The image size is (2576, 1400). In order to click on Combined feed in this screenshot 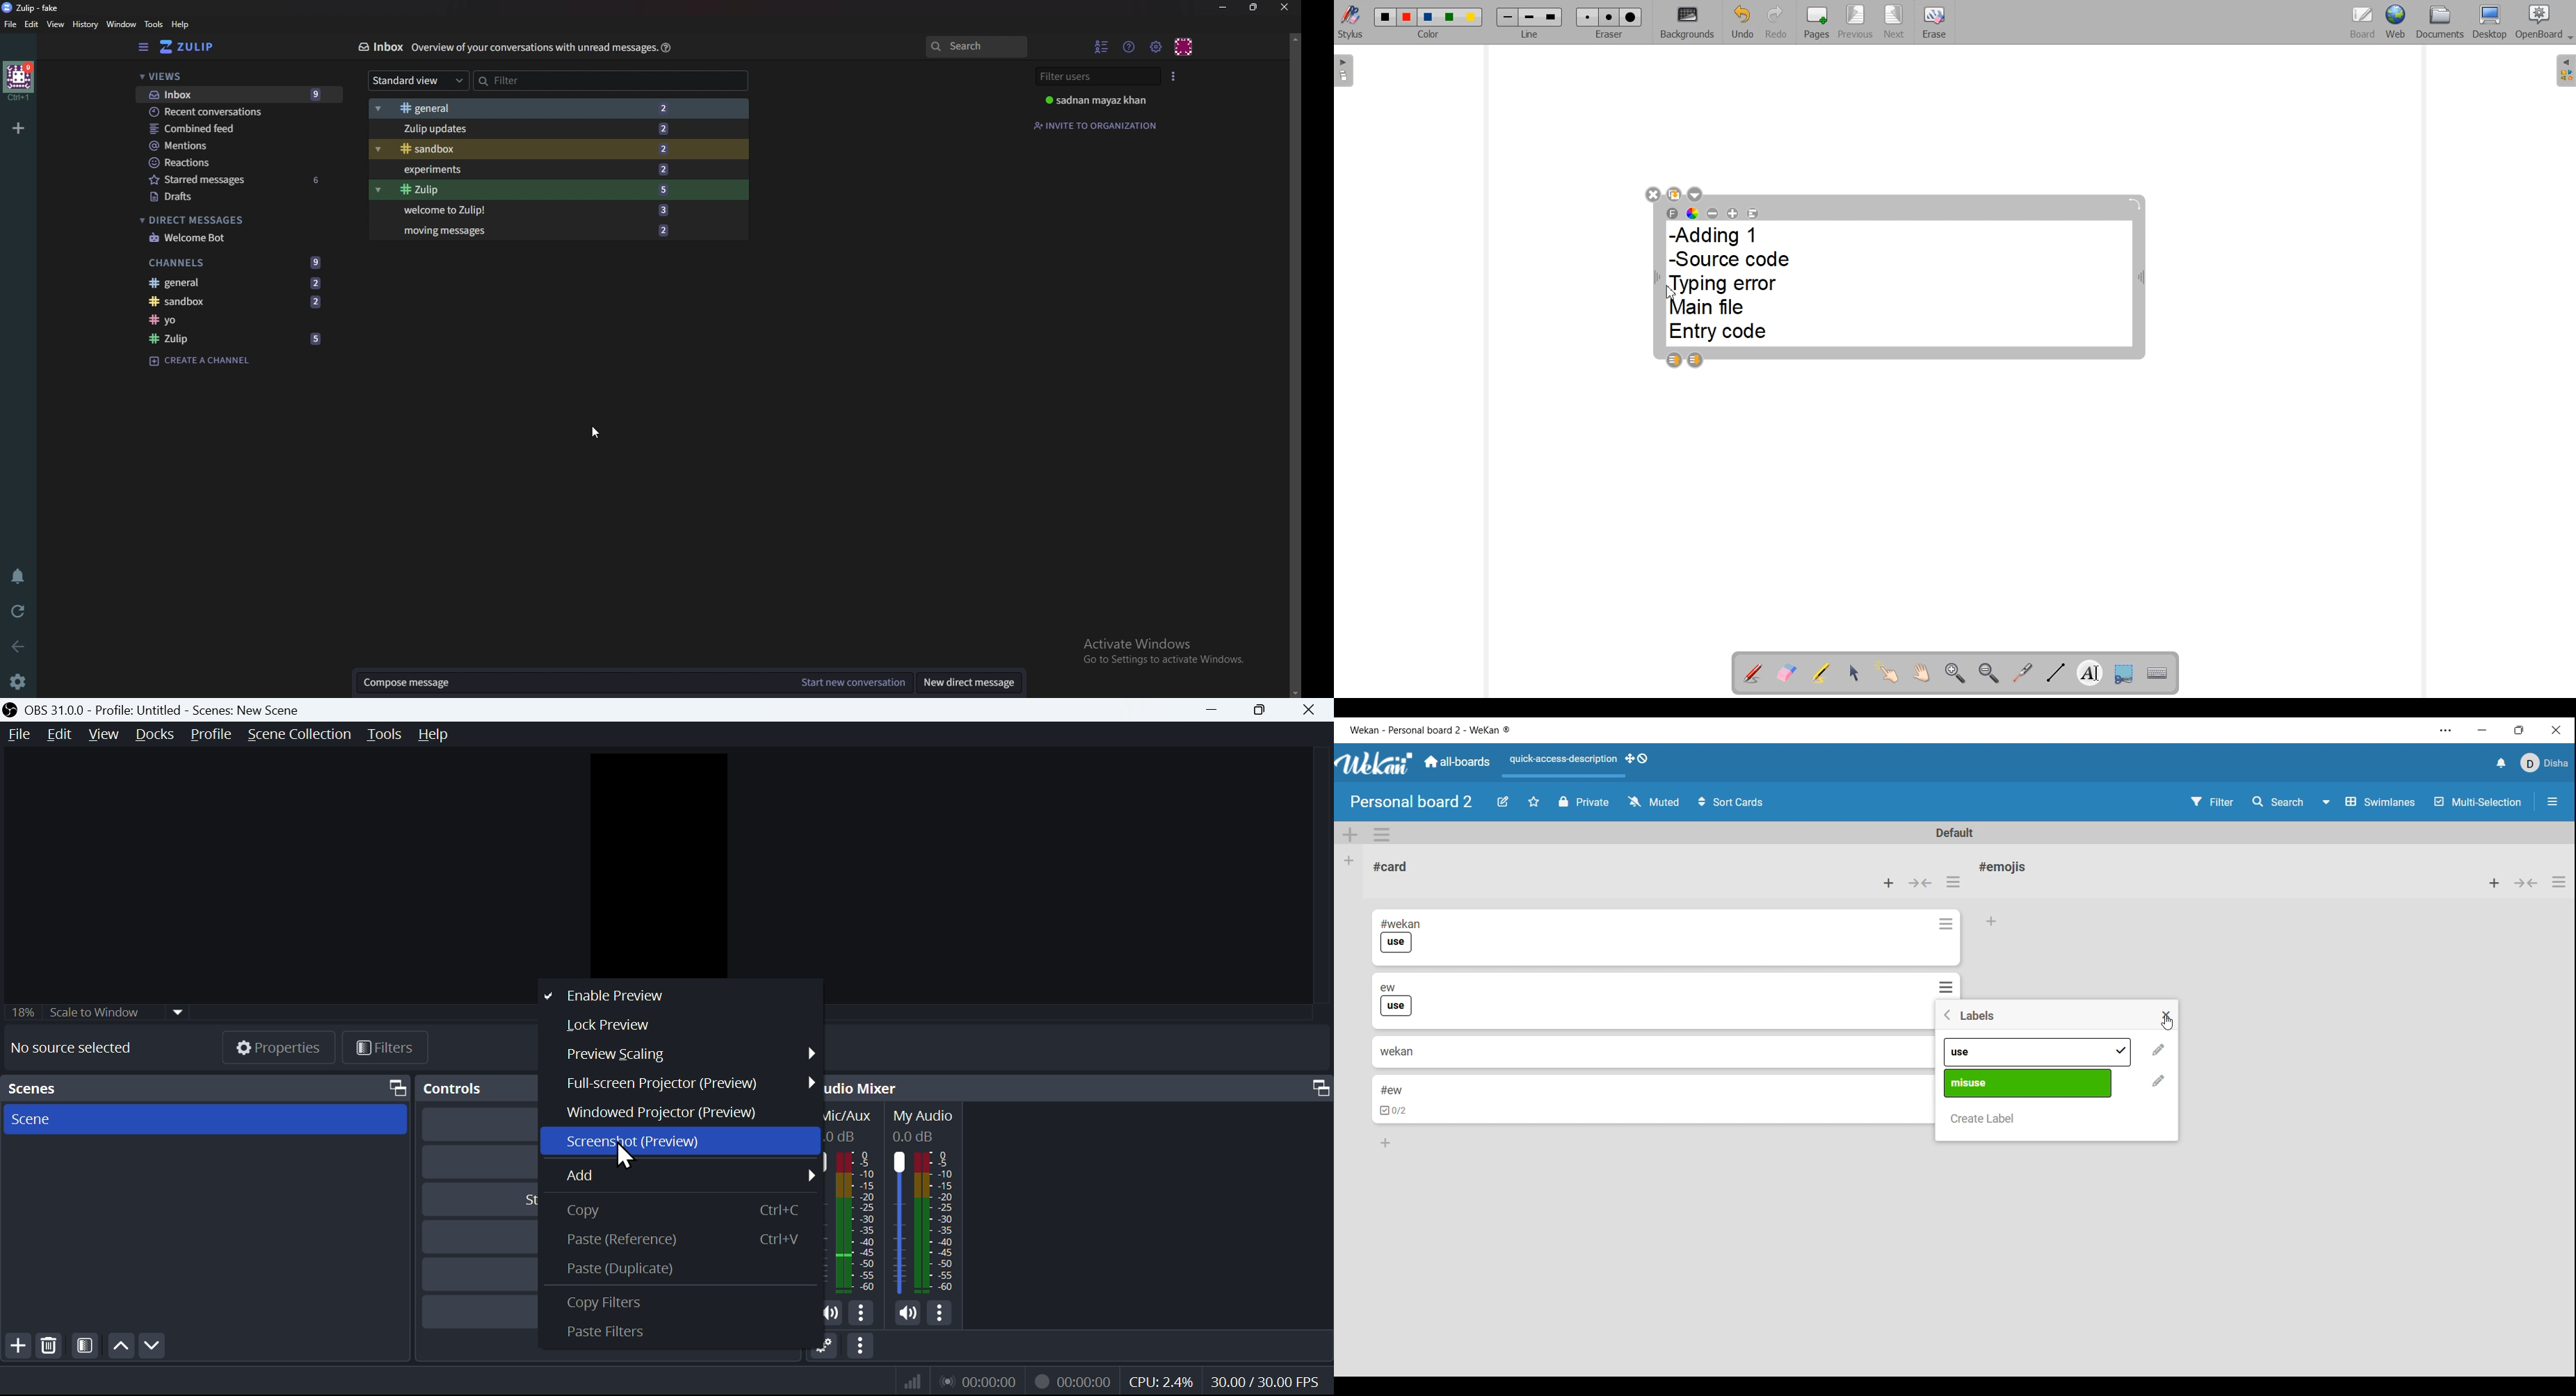, I will do `click(232, 128)`.